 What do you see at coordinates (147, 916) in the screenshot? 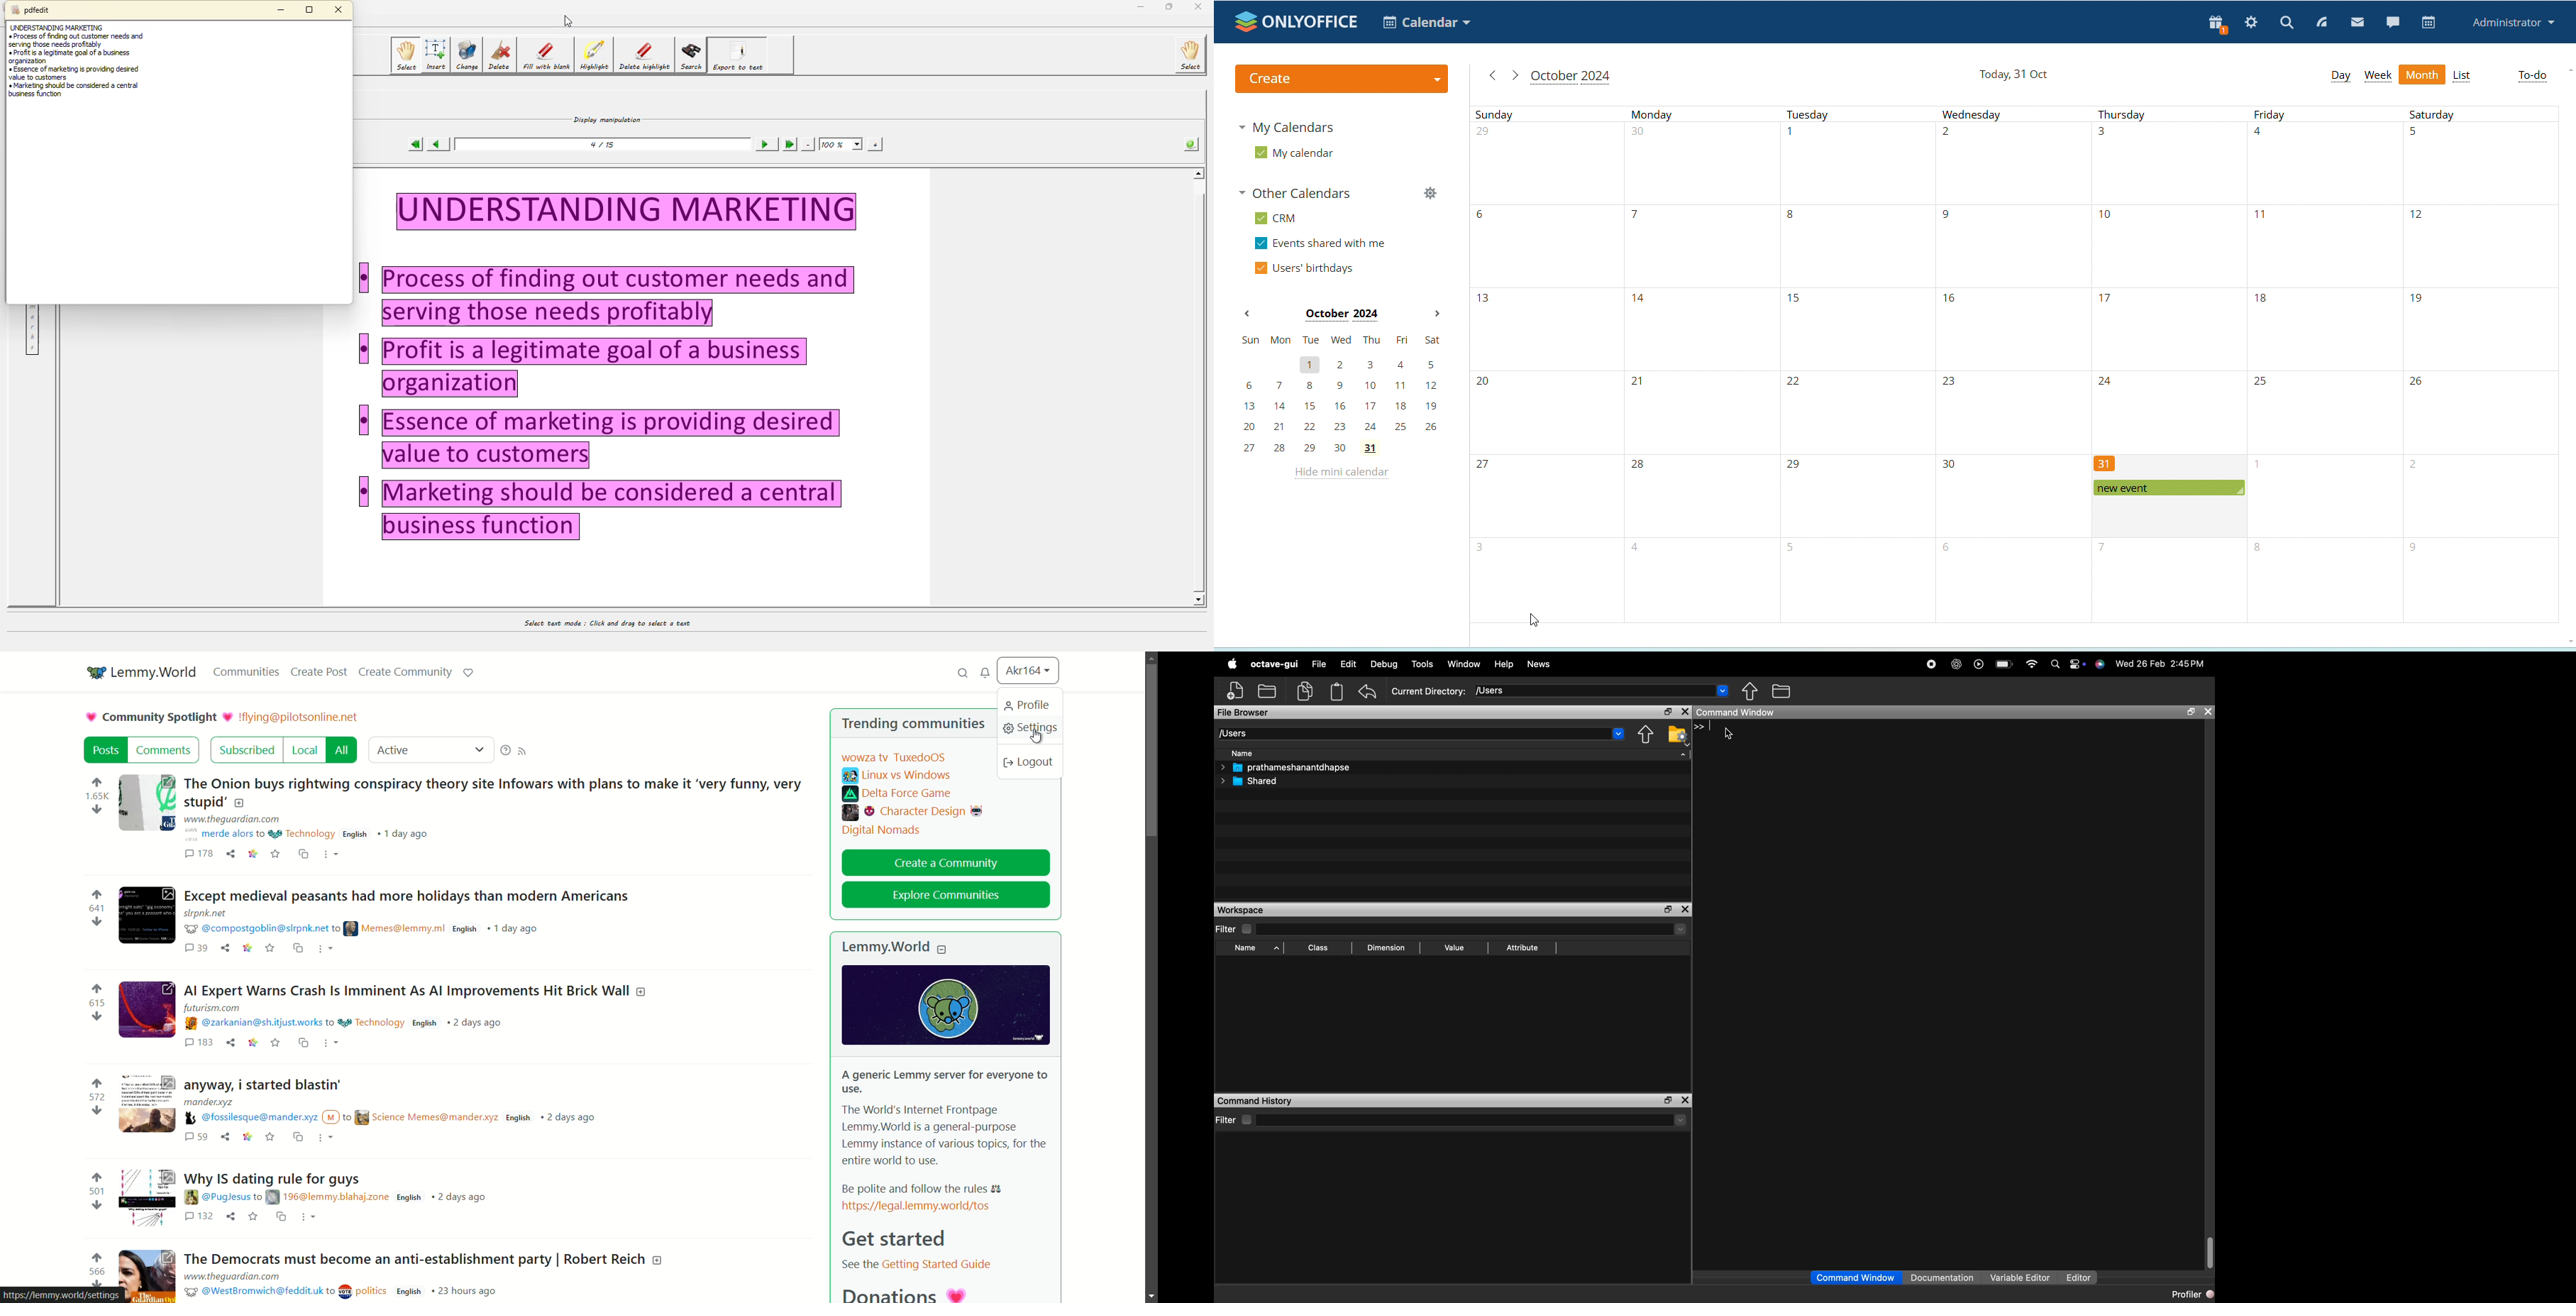
I see `image` at bounding box center [147, 916].